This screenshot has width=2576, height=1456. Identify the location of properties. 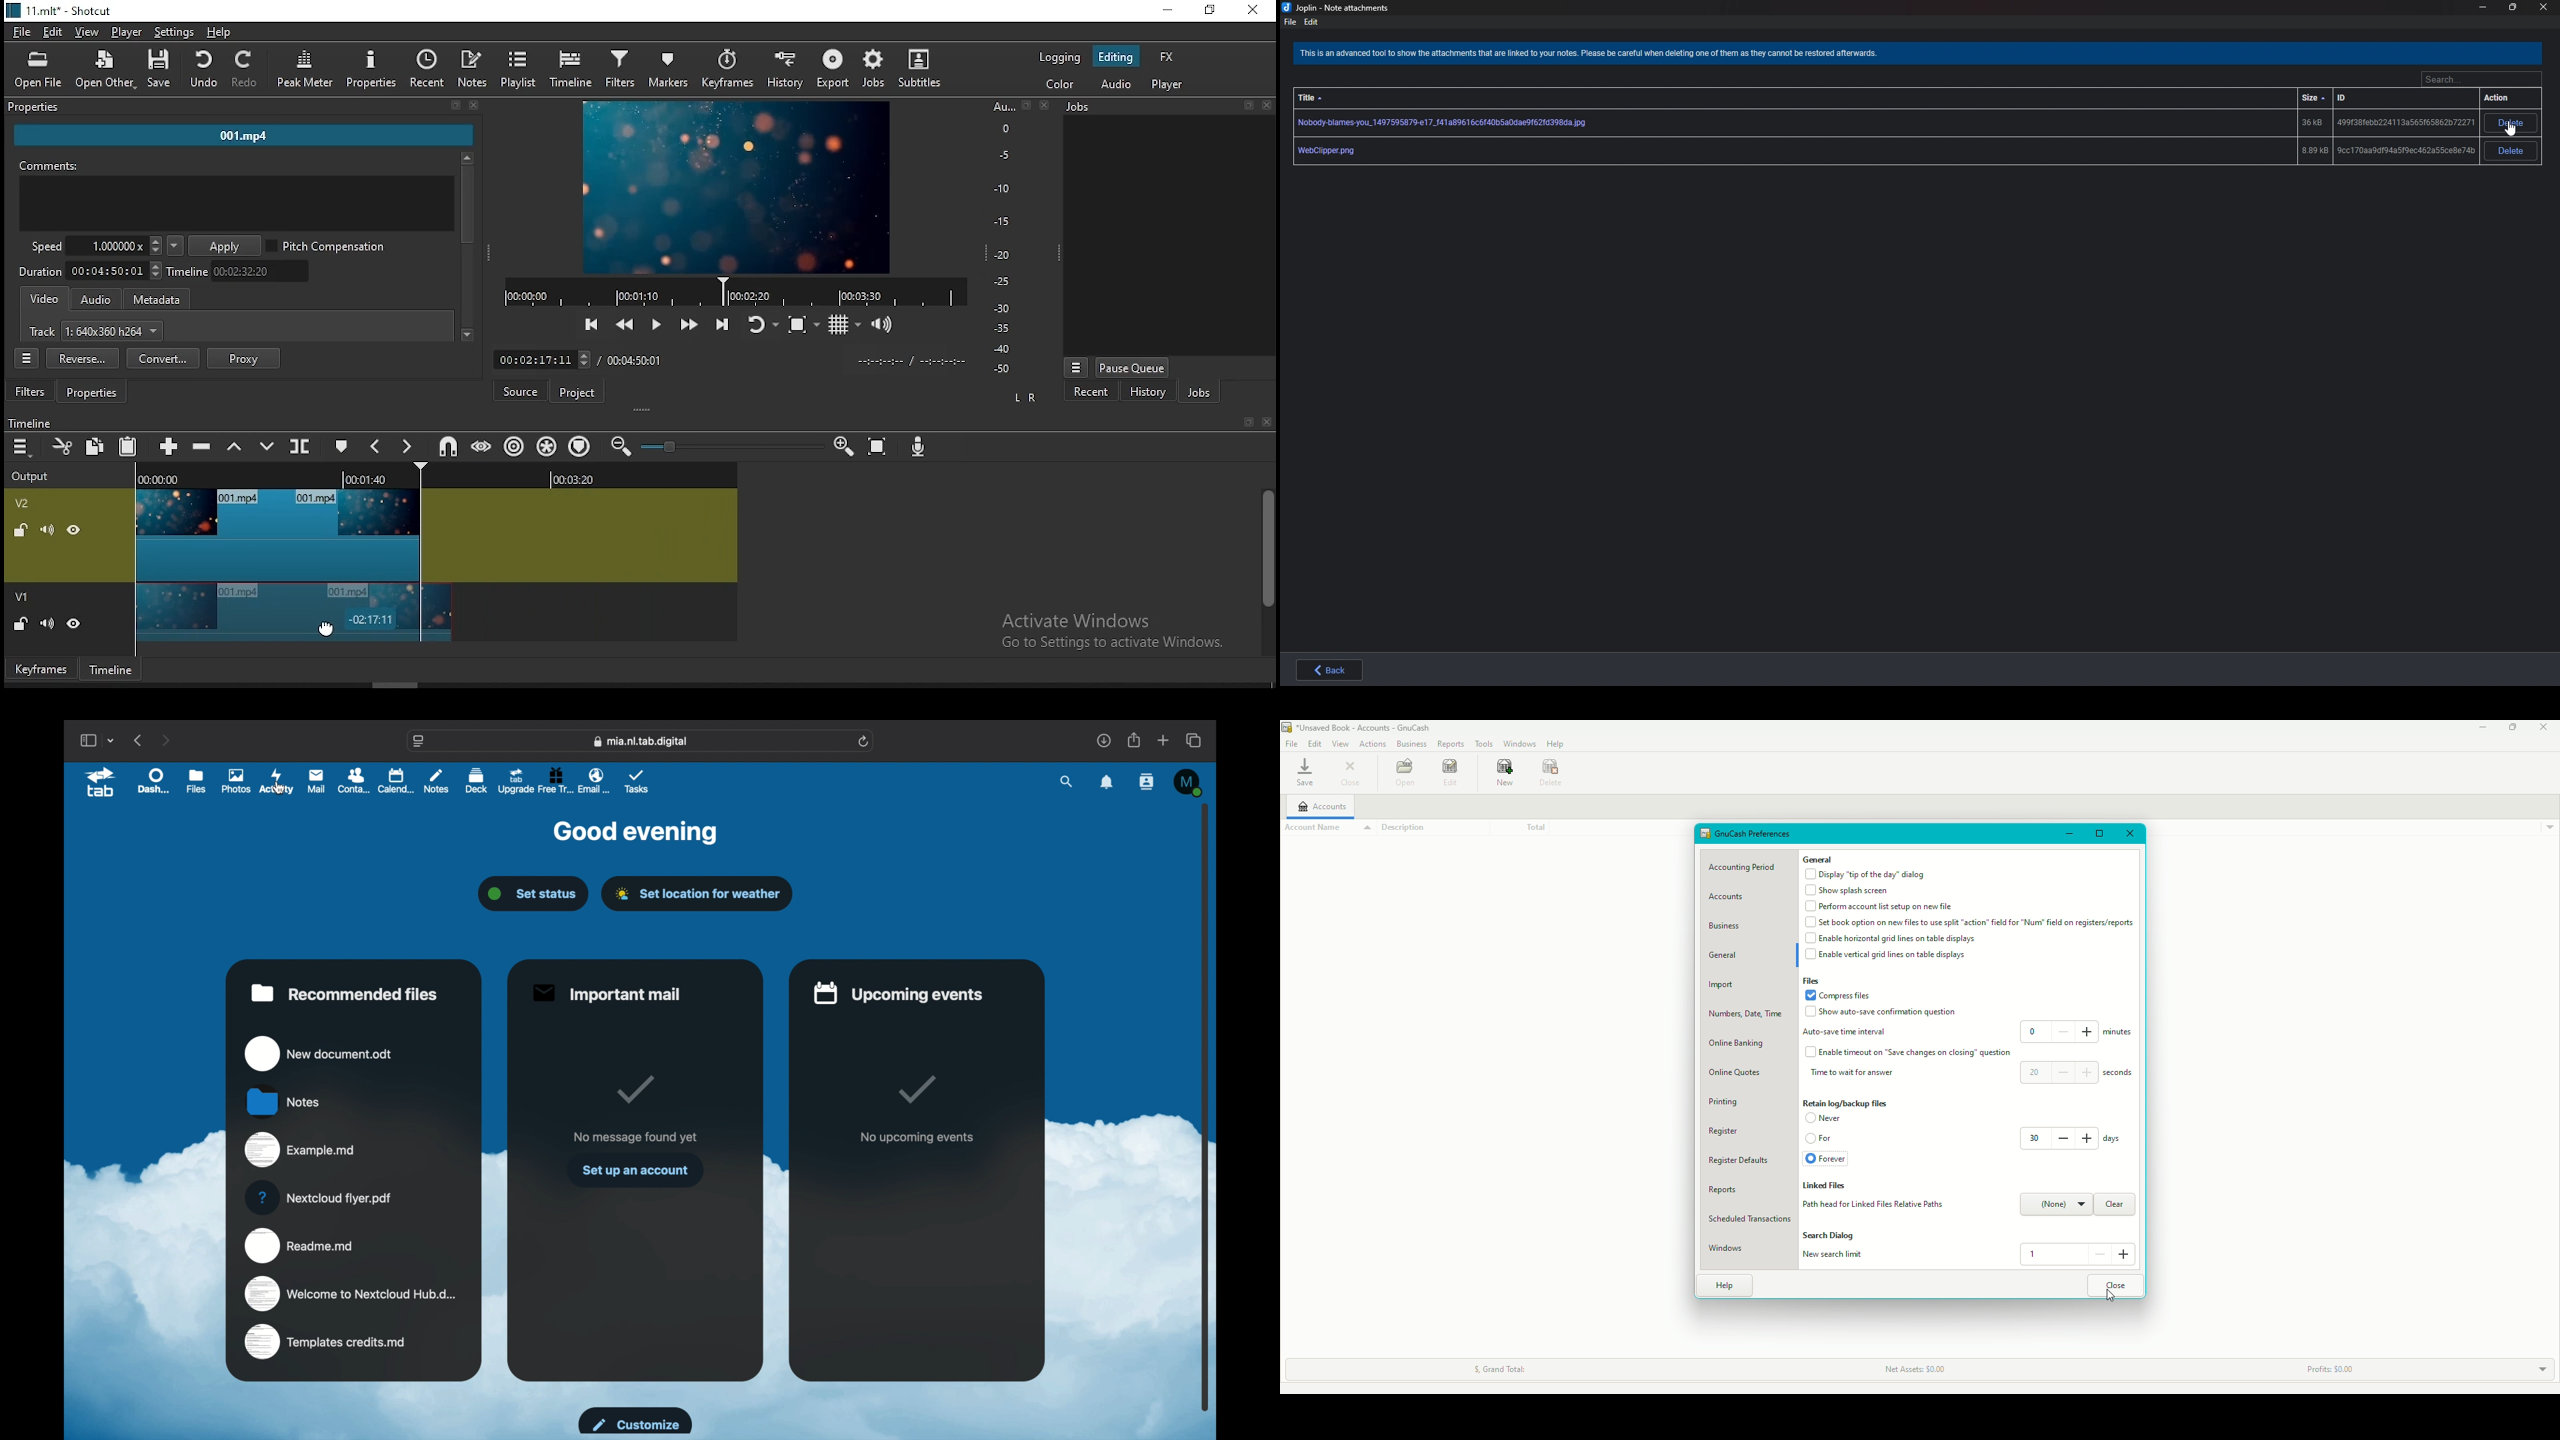
(241, 108).